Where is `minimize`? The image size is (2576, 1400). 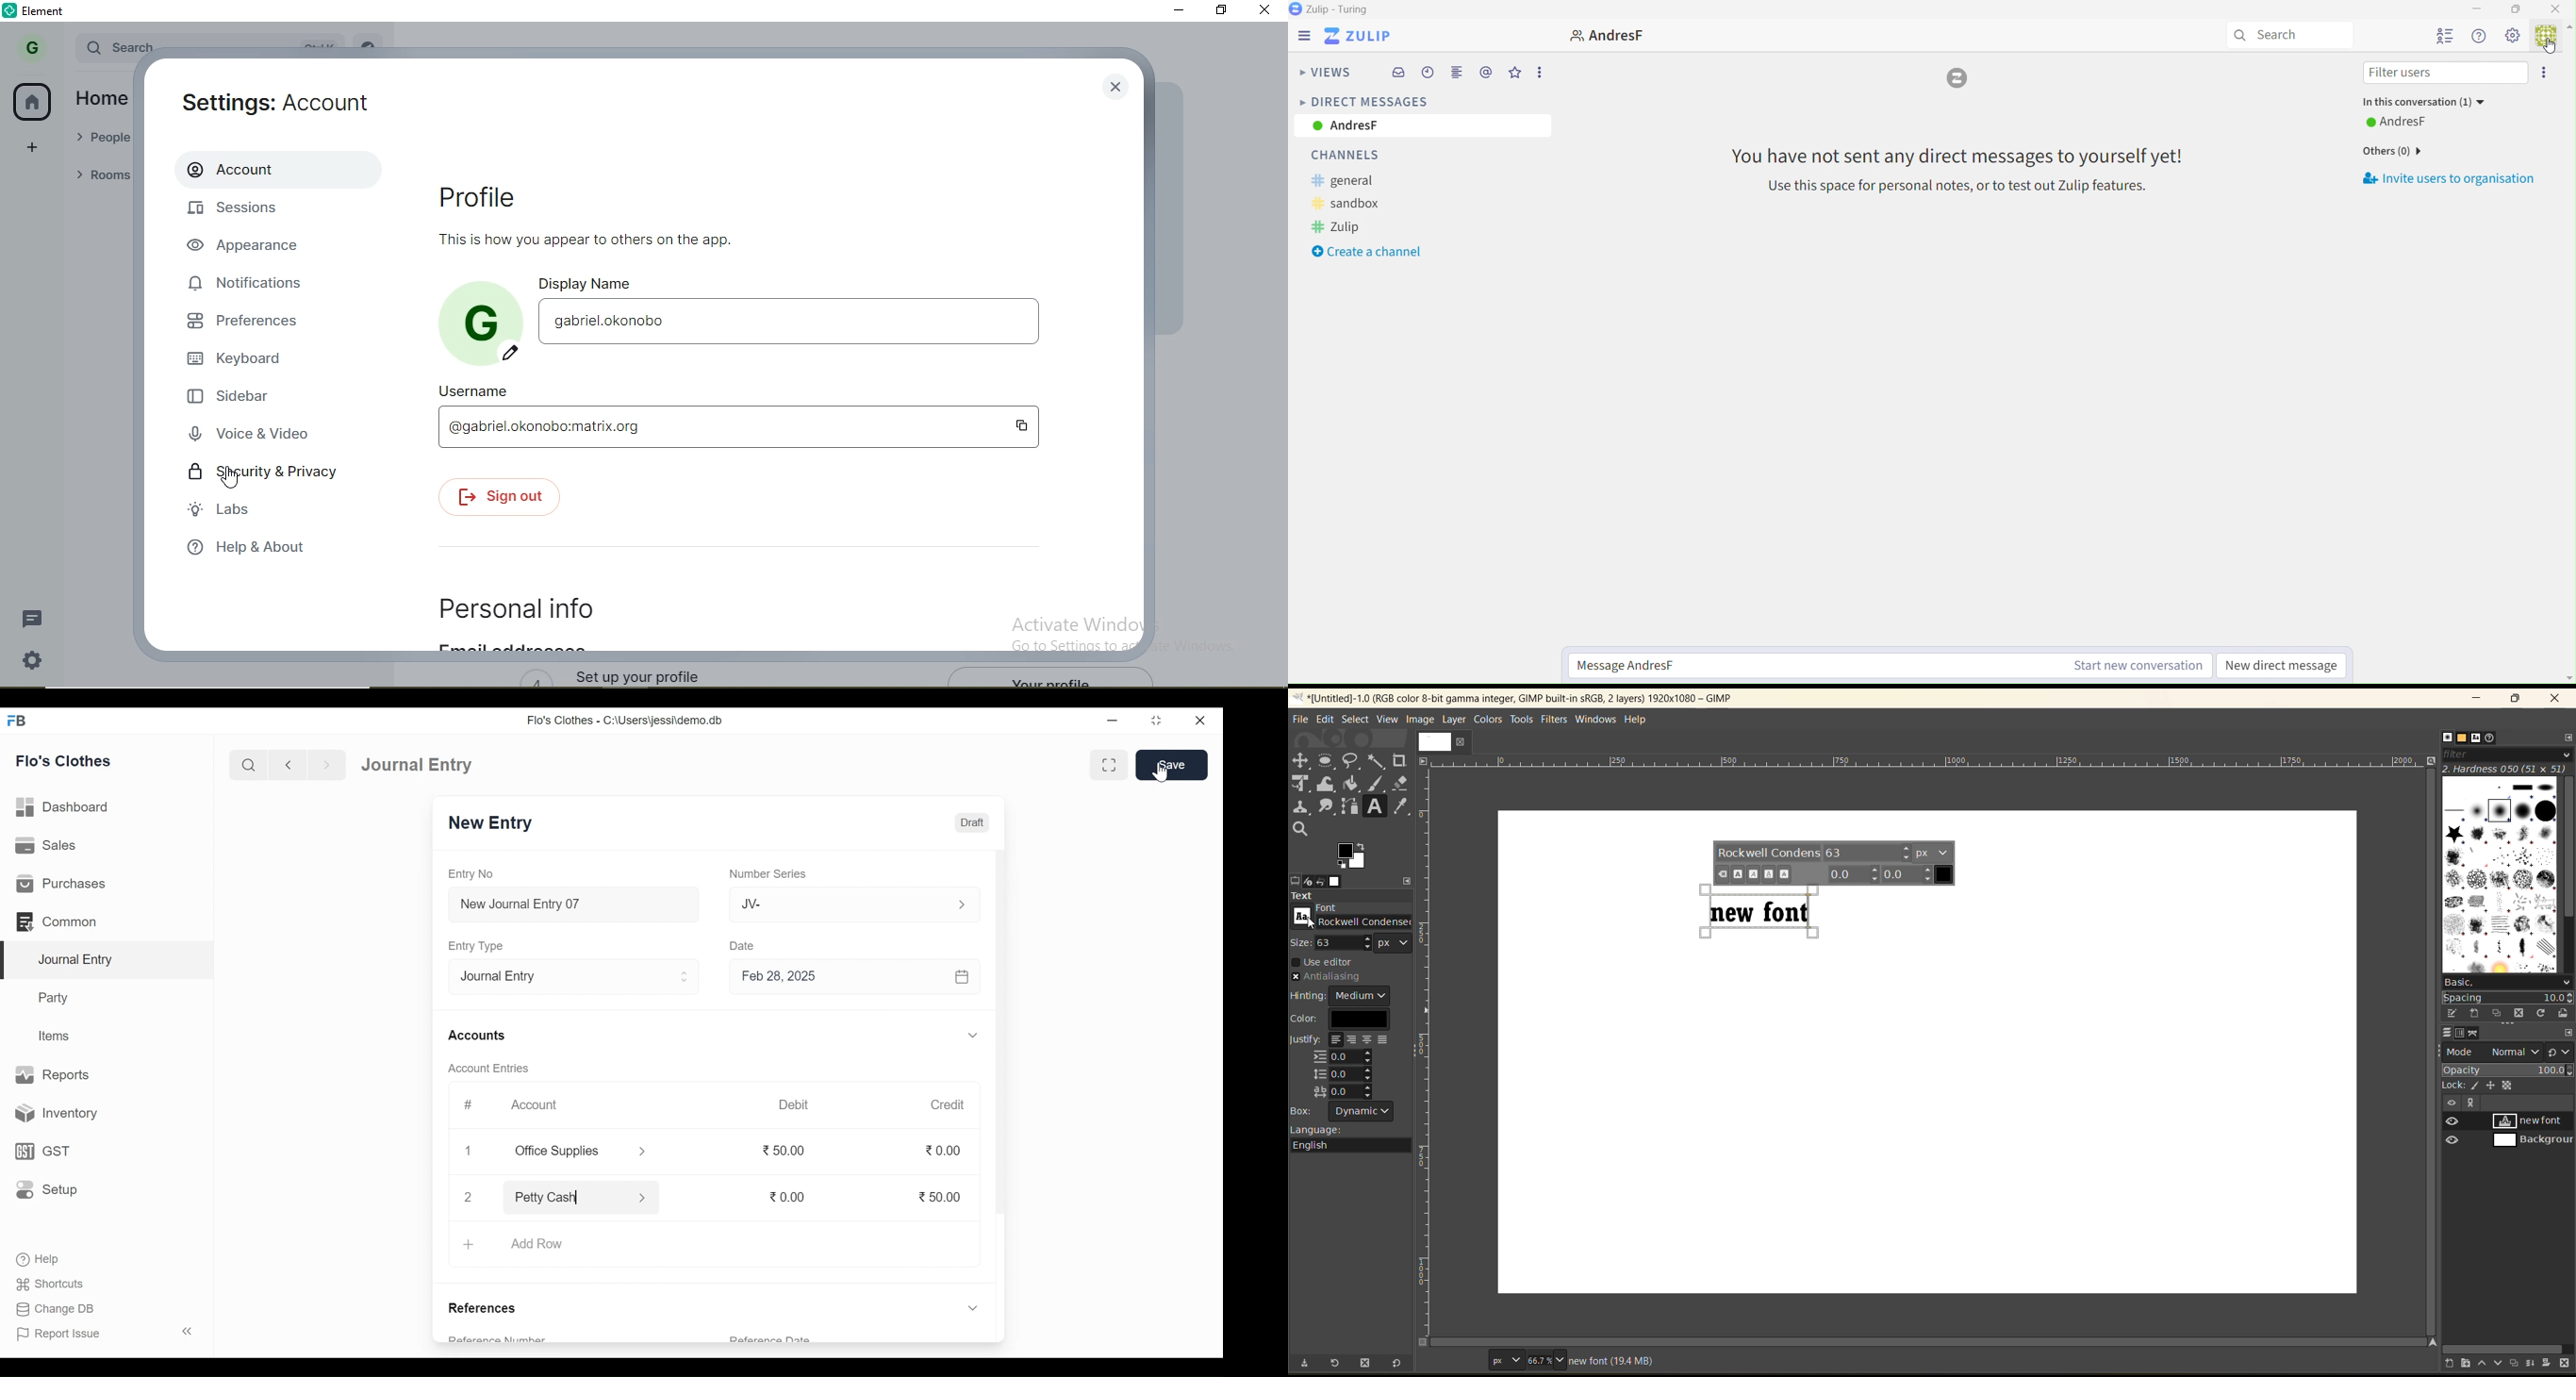 minimize is located at coordinates (1113, 722).